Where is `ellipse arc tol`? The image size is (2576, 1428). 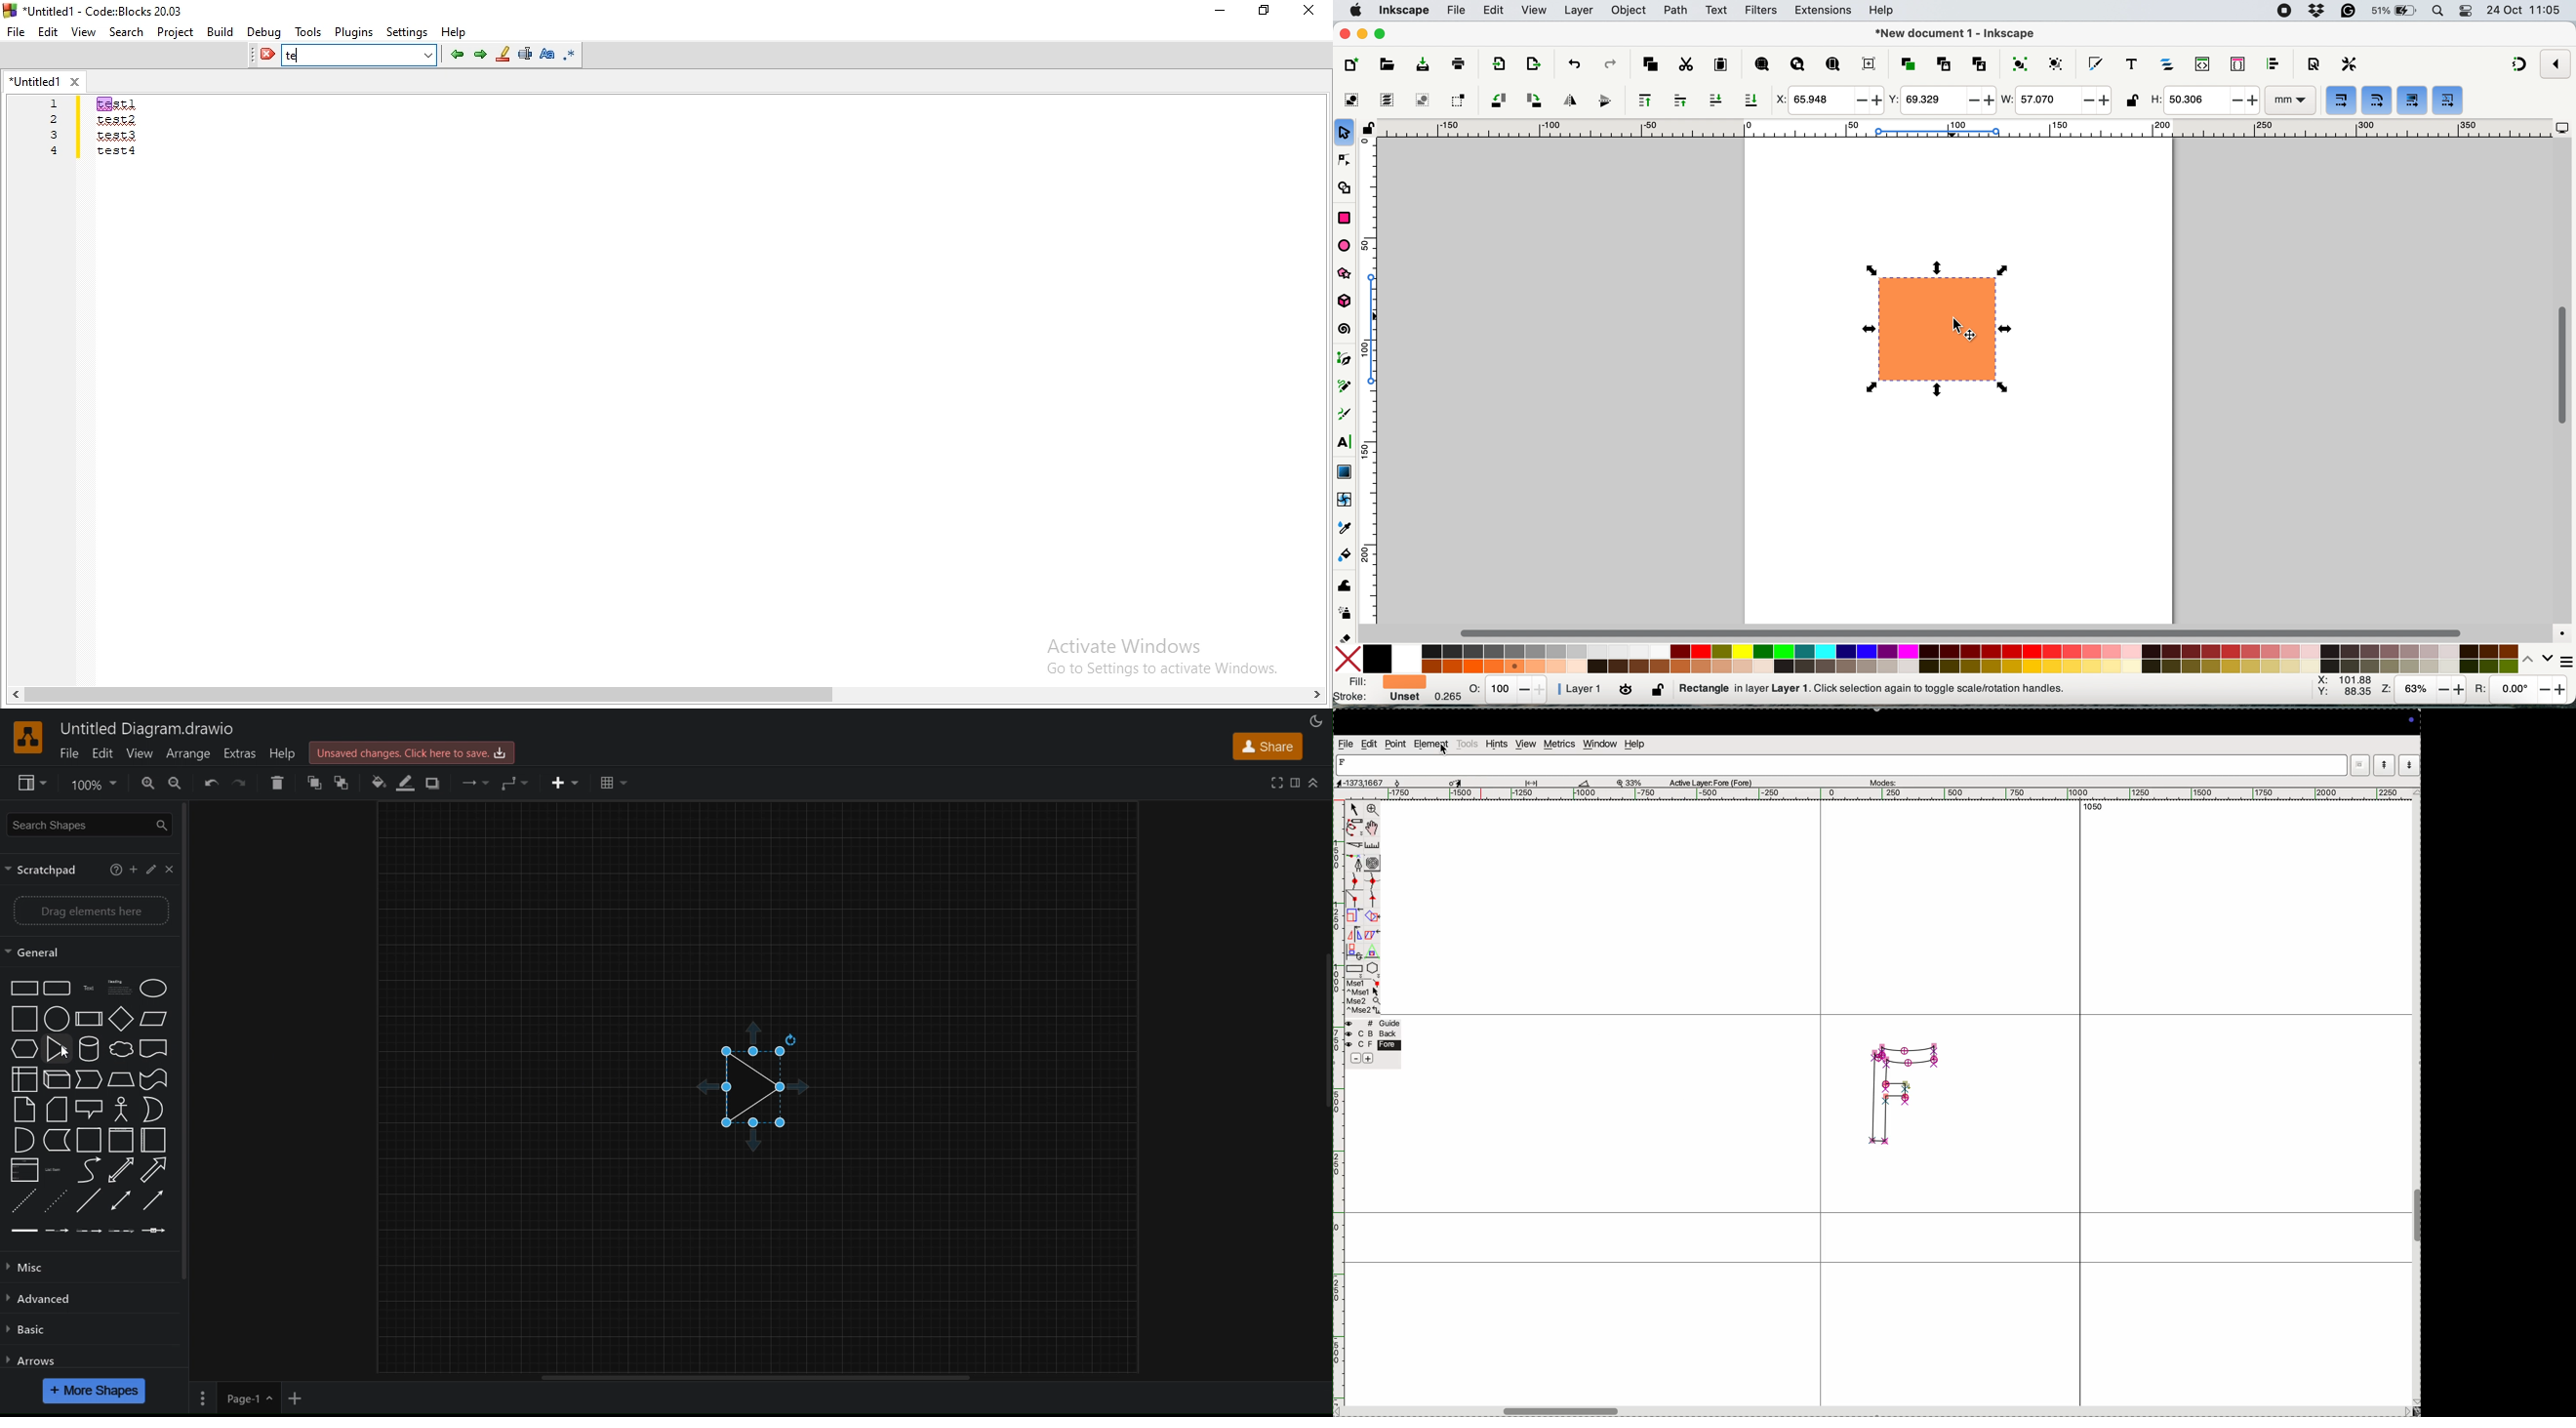 ellipse arc tol is located at coordinates (1347, 245).